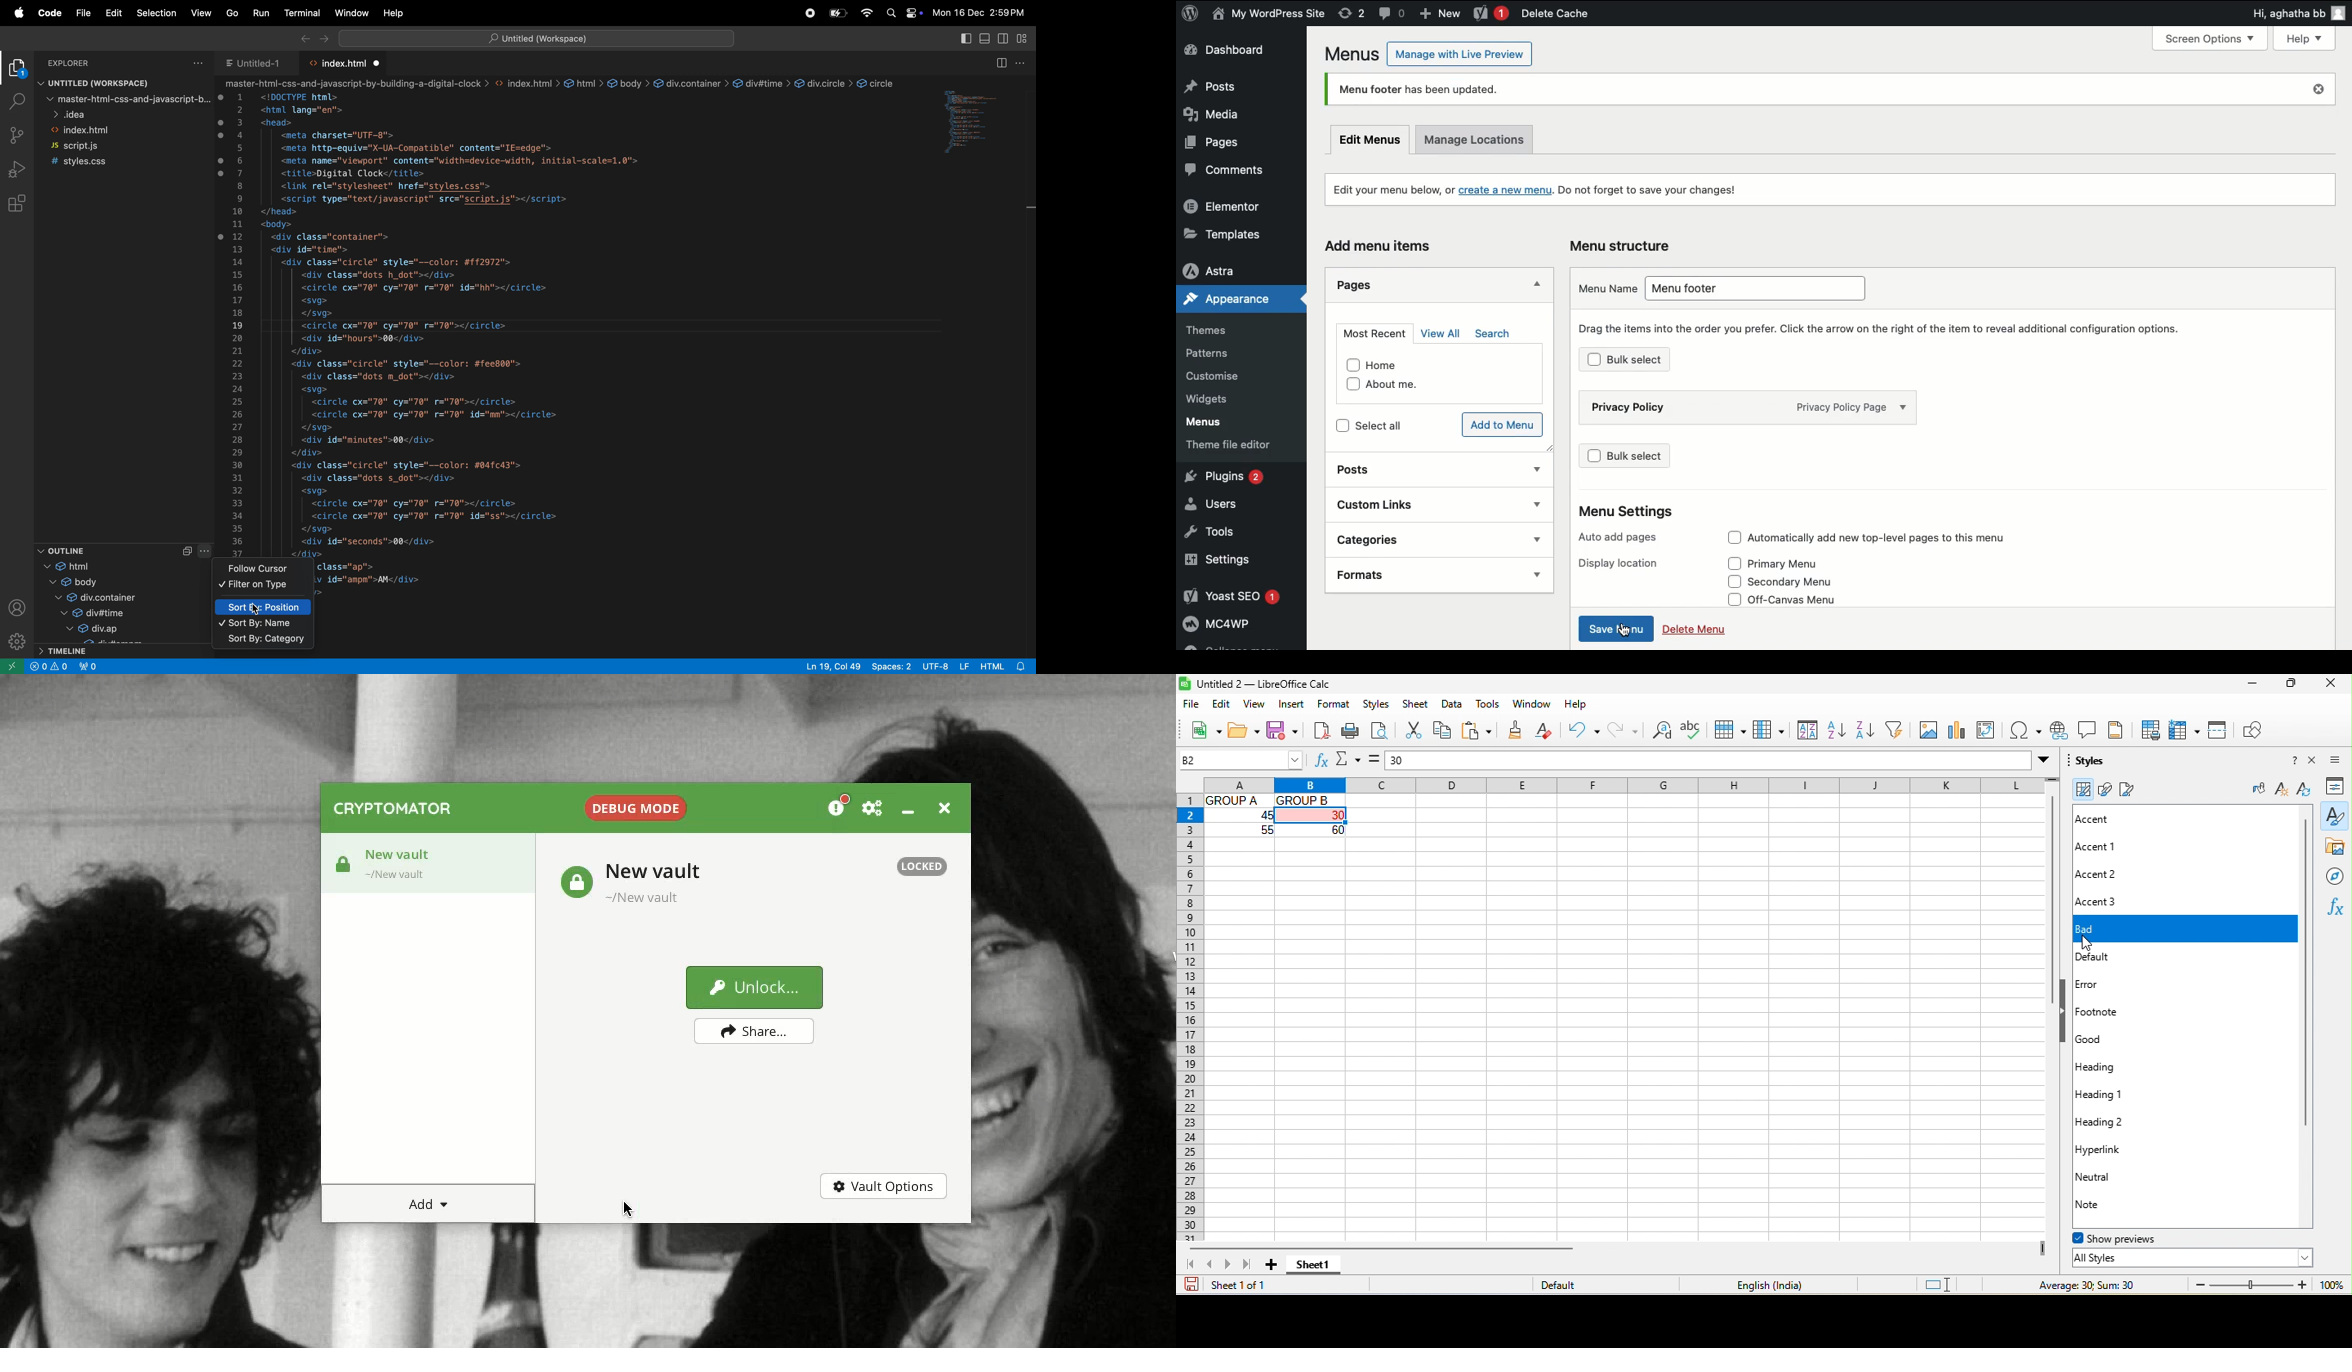 Image resolution: width=2352 pixels, height=1372 pixels. I want to click on styles, so click(1375, 706).